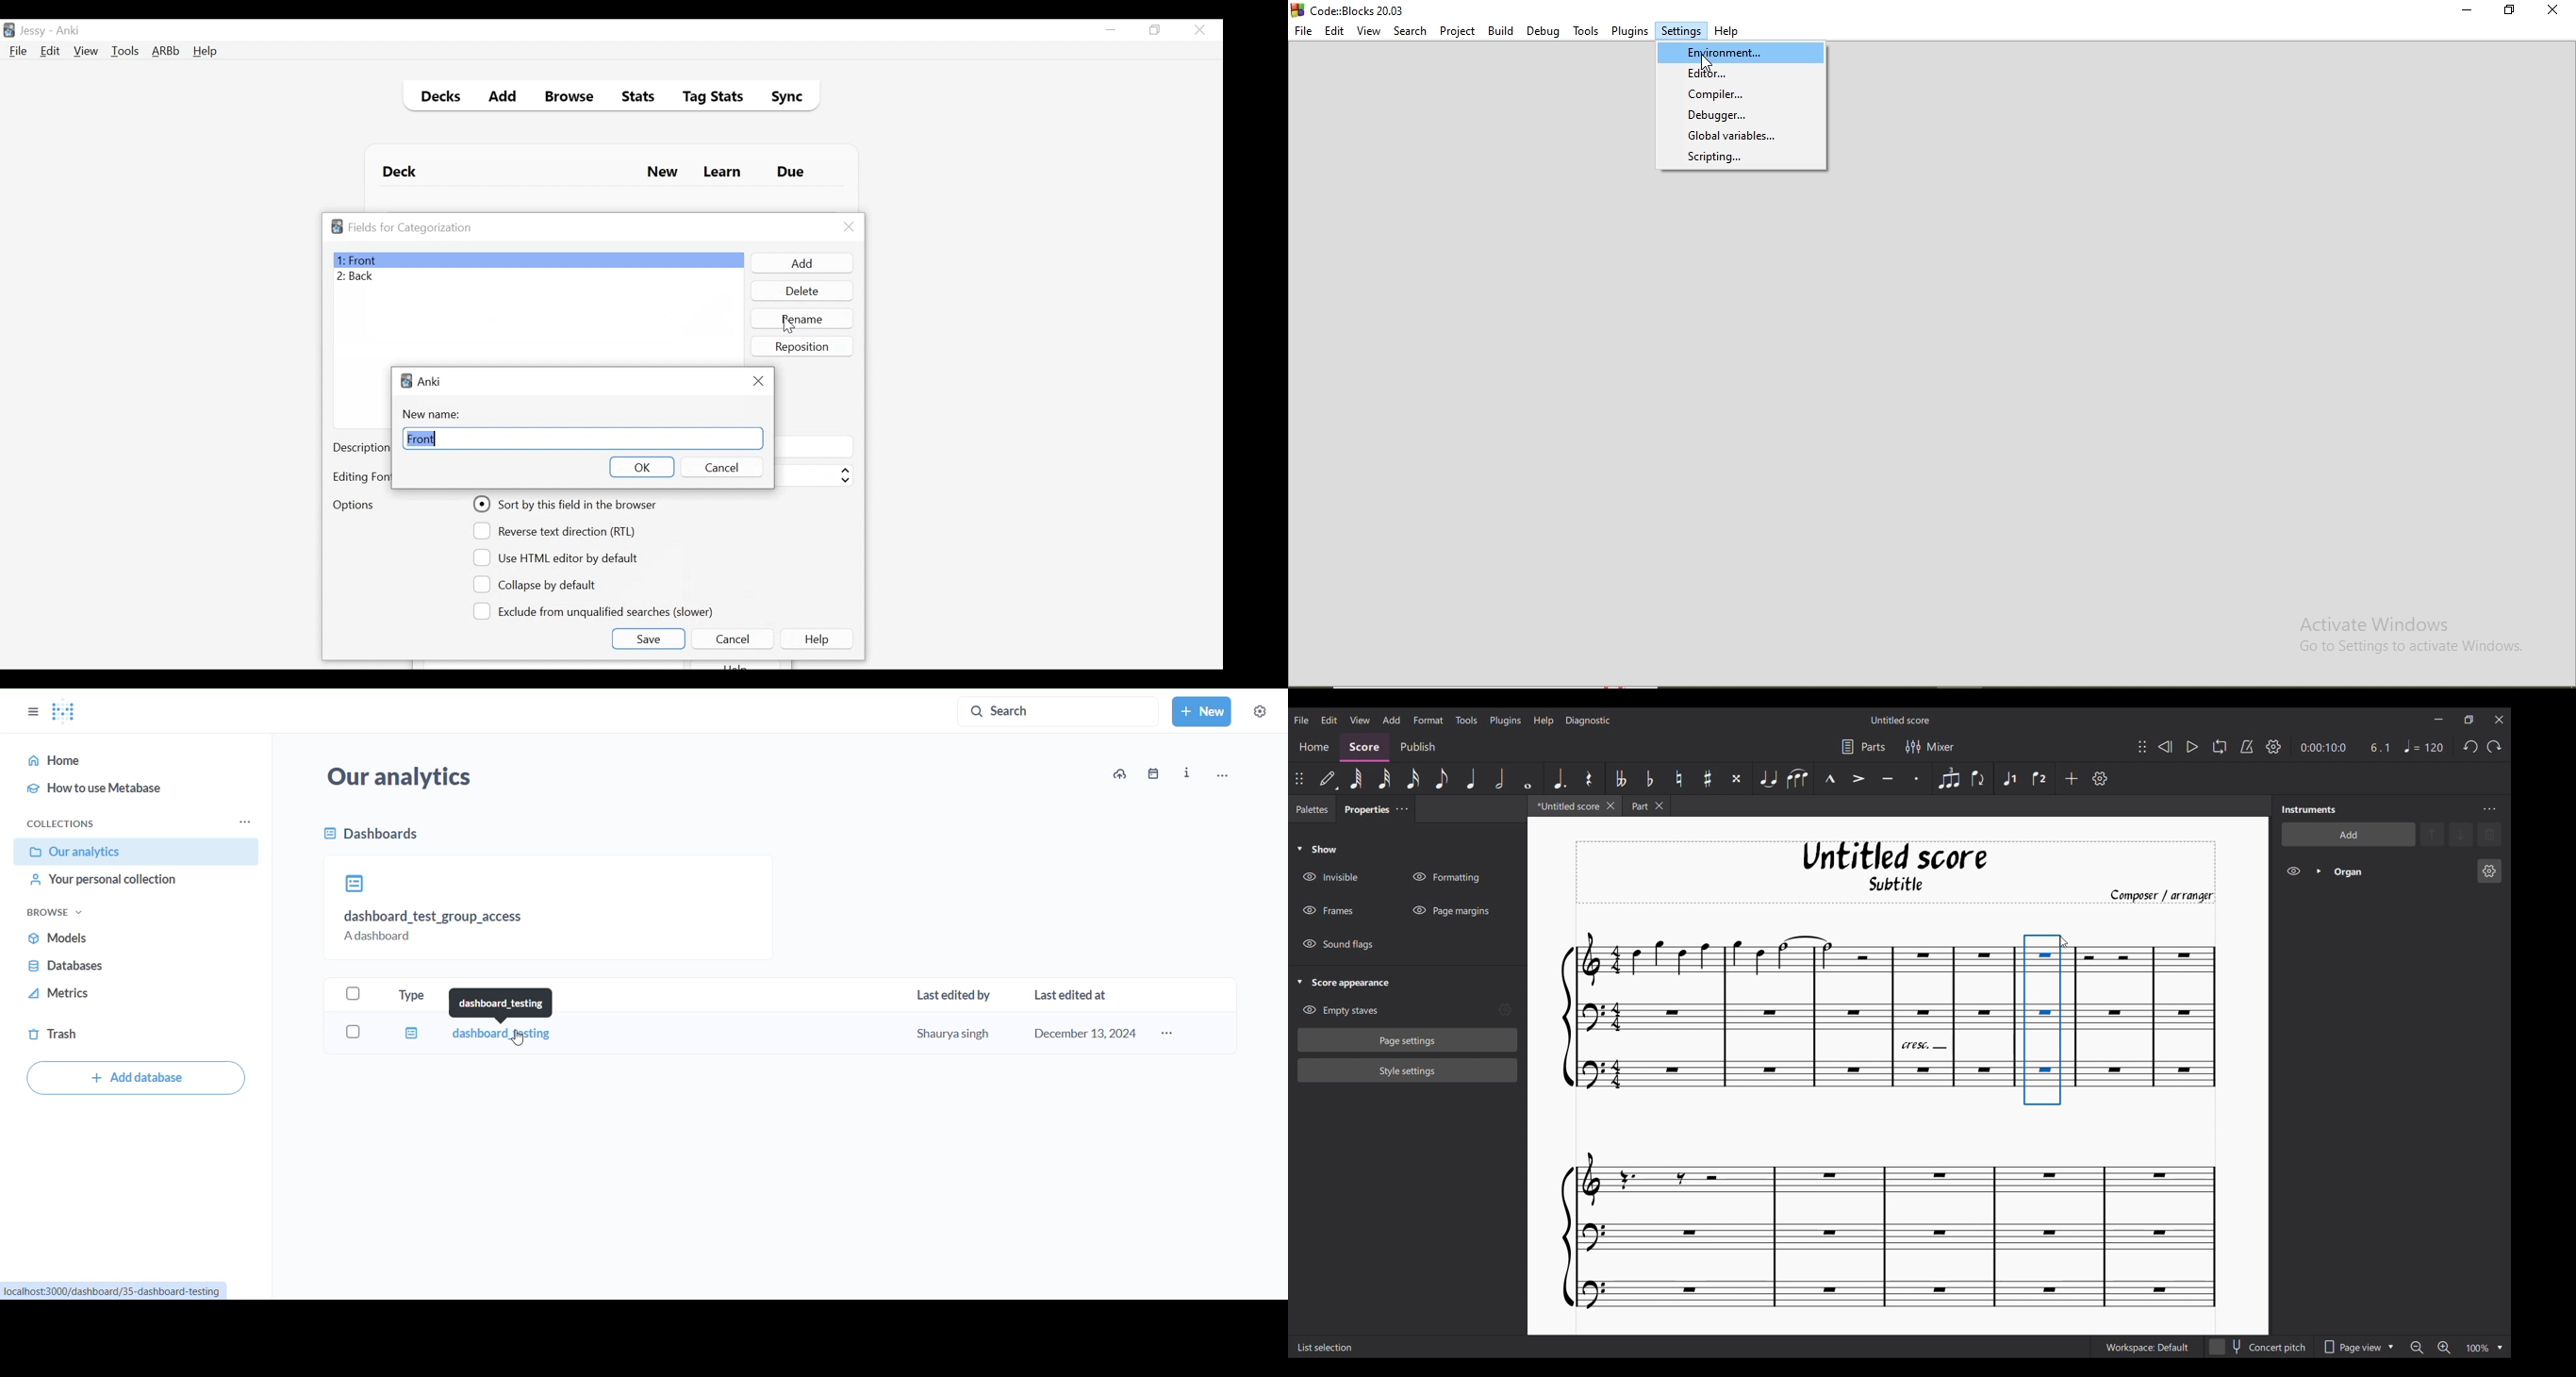 The width and height of the screenshot is (2576, 1400). I want to click on models, so click(105, 939).